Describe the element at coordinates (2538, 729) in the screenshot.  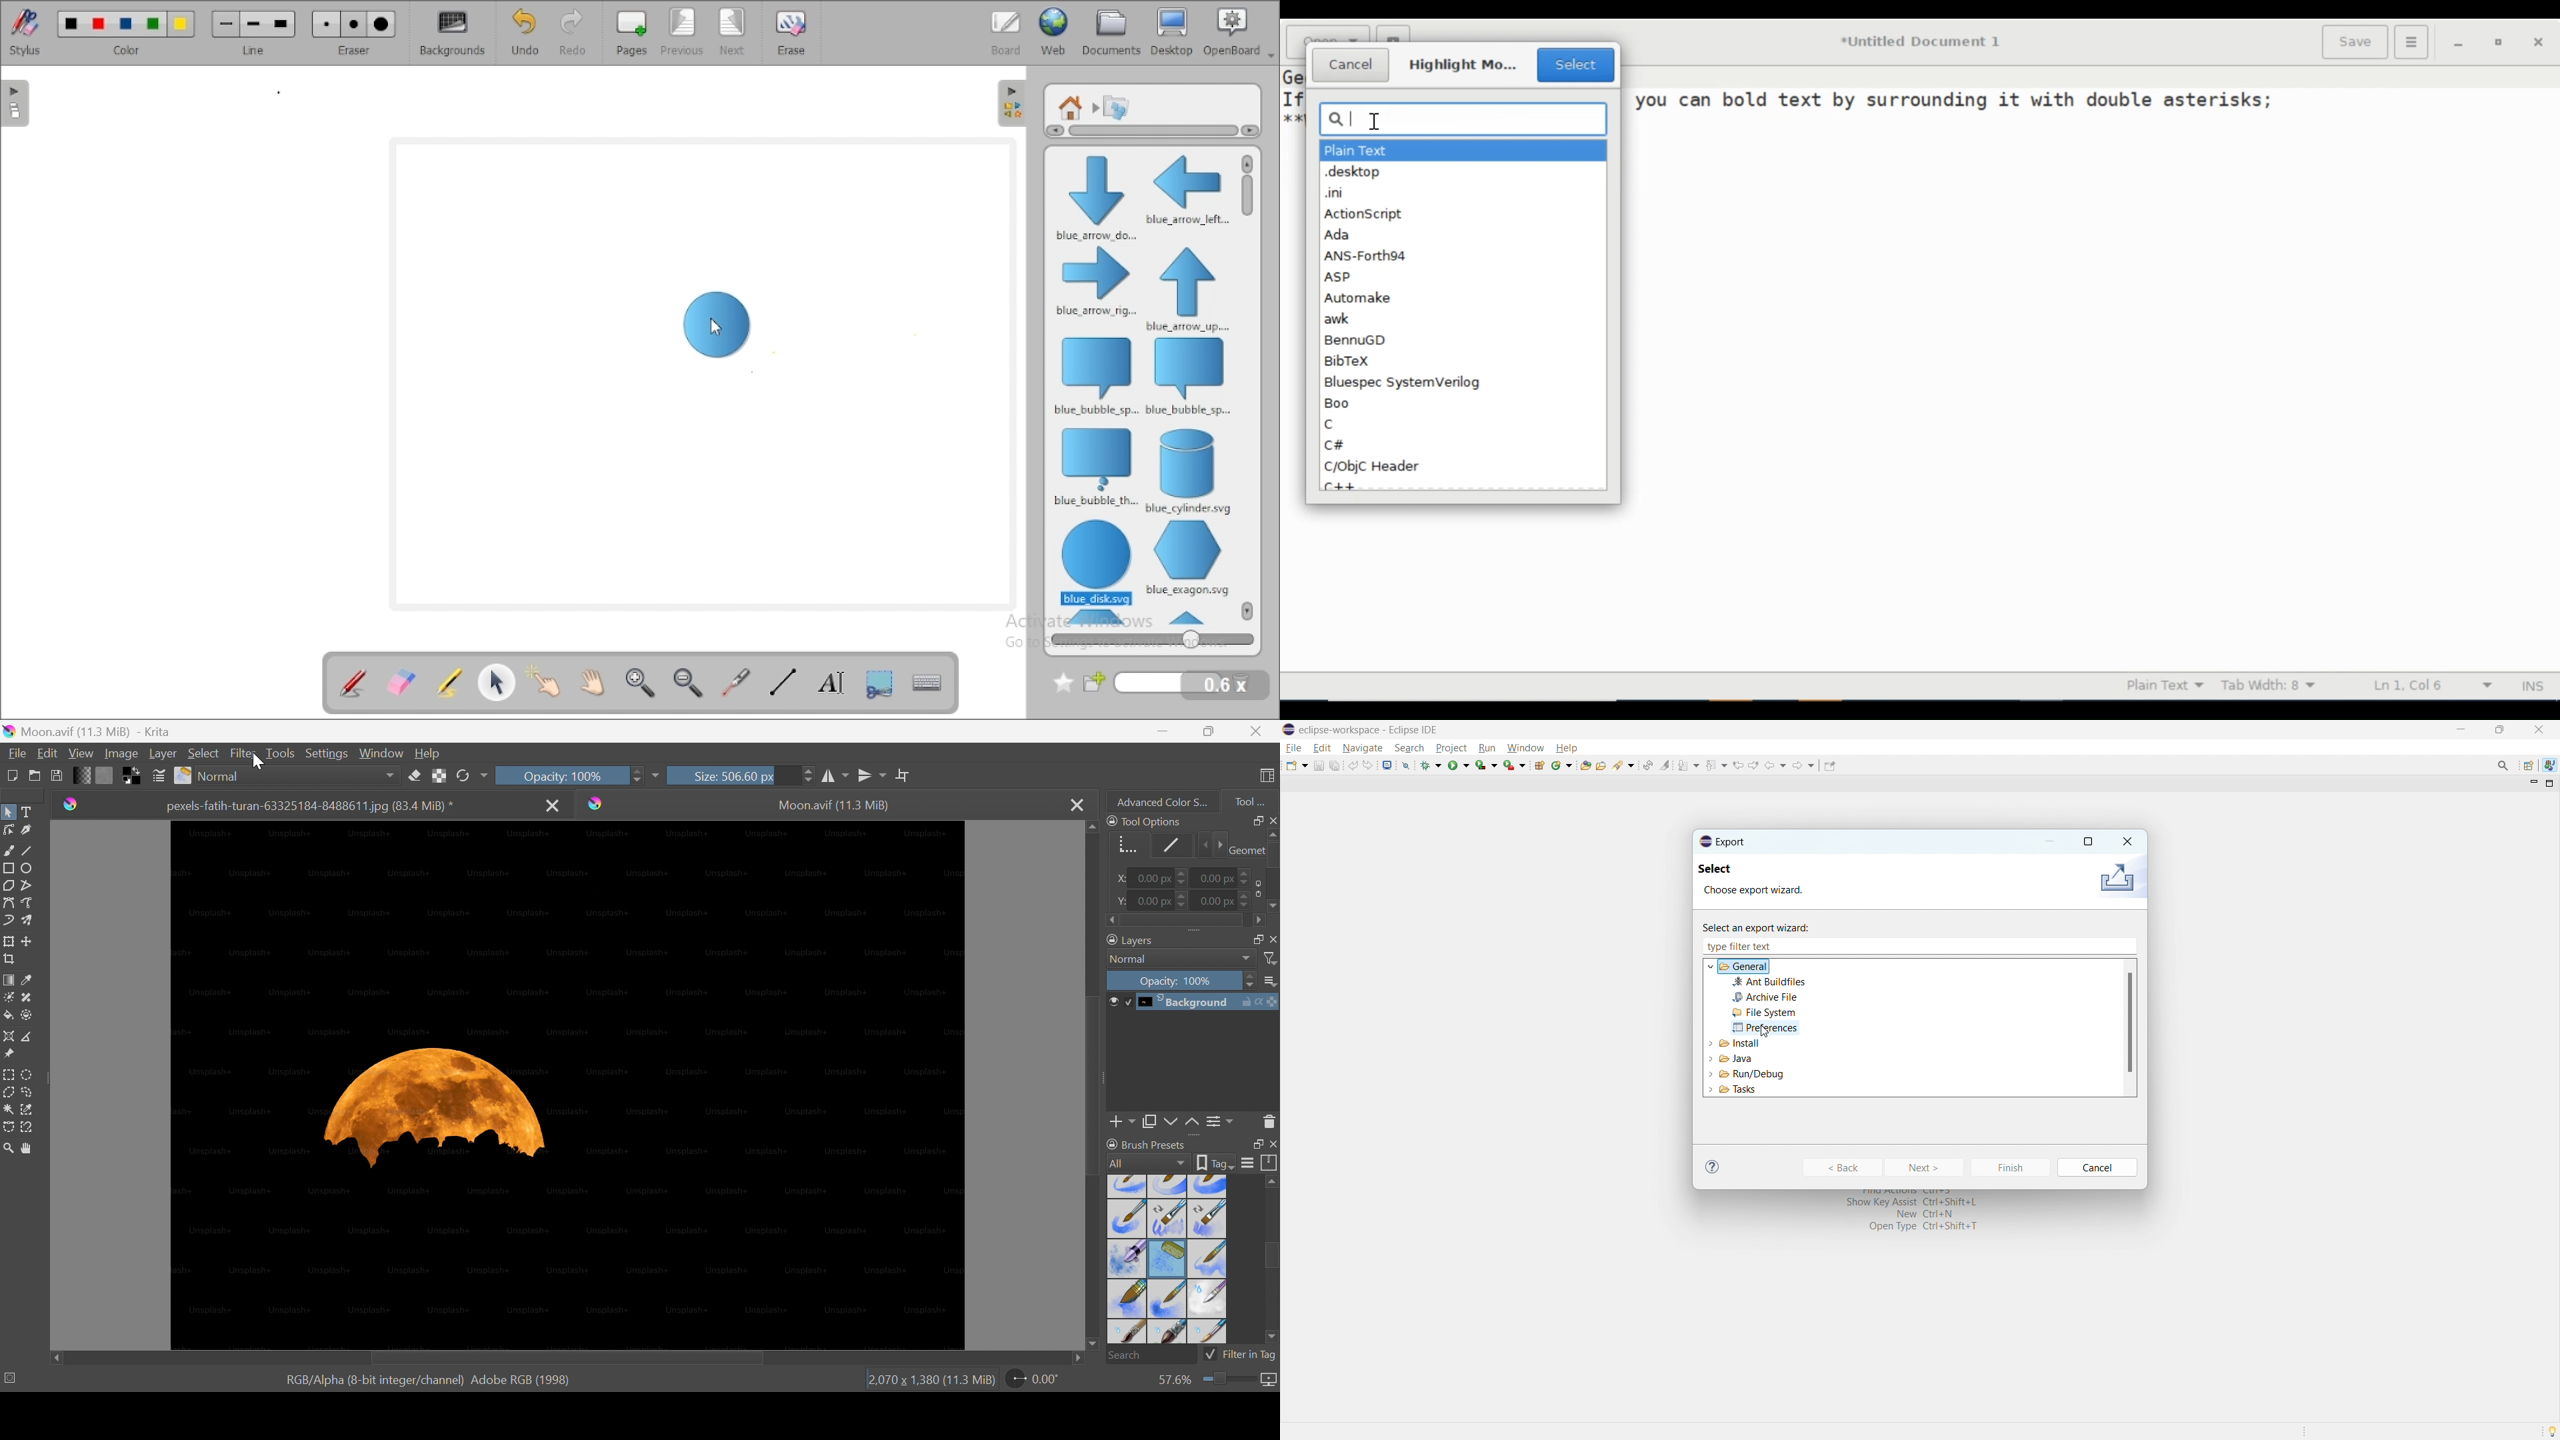
I see `close` at that location.